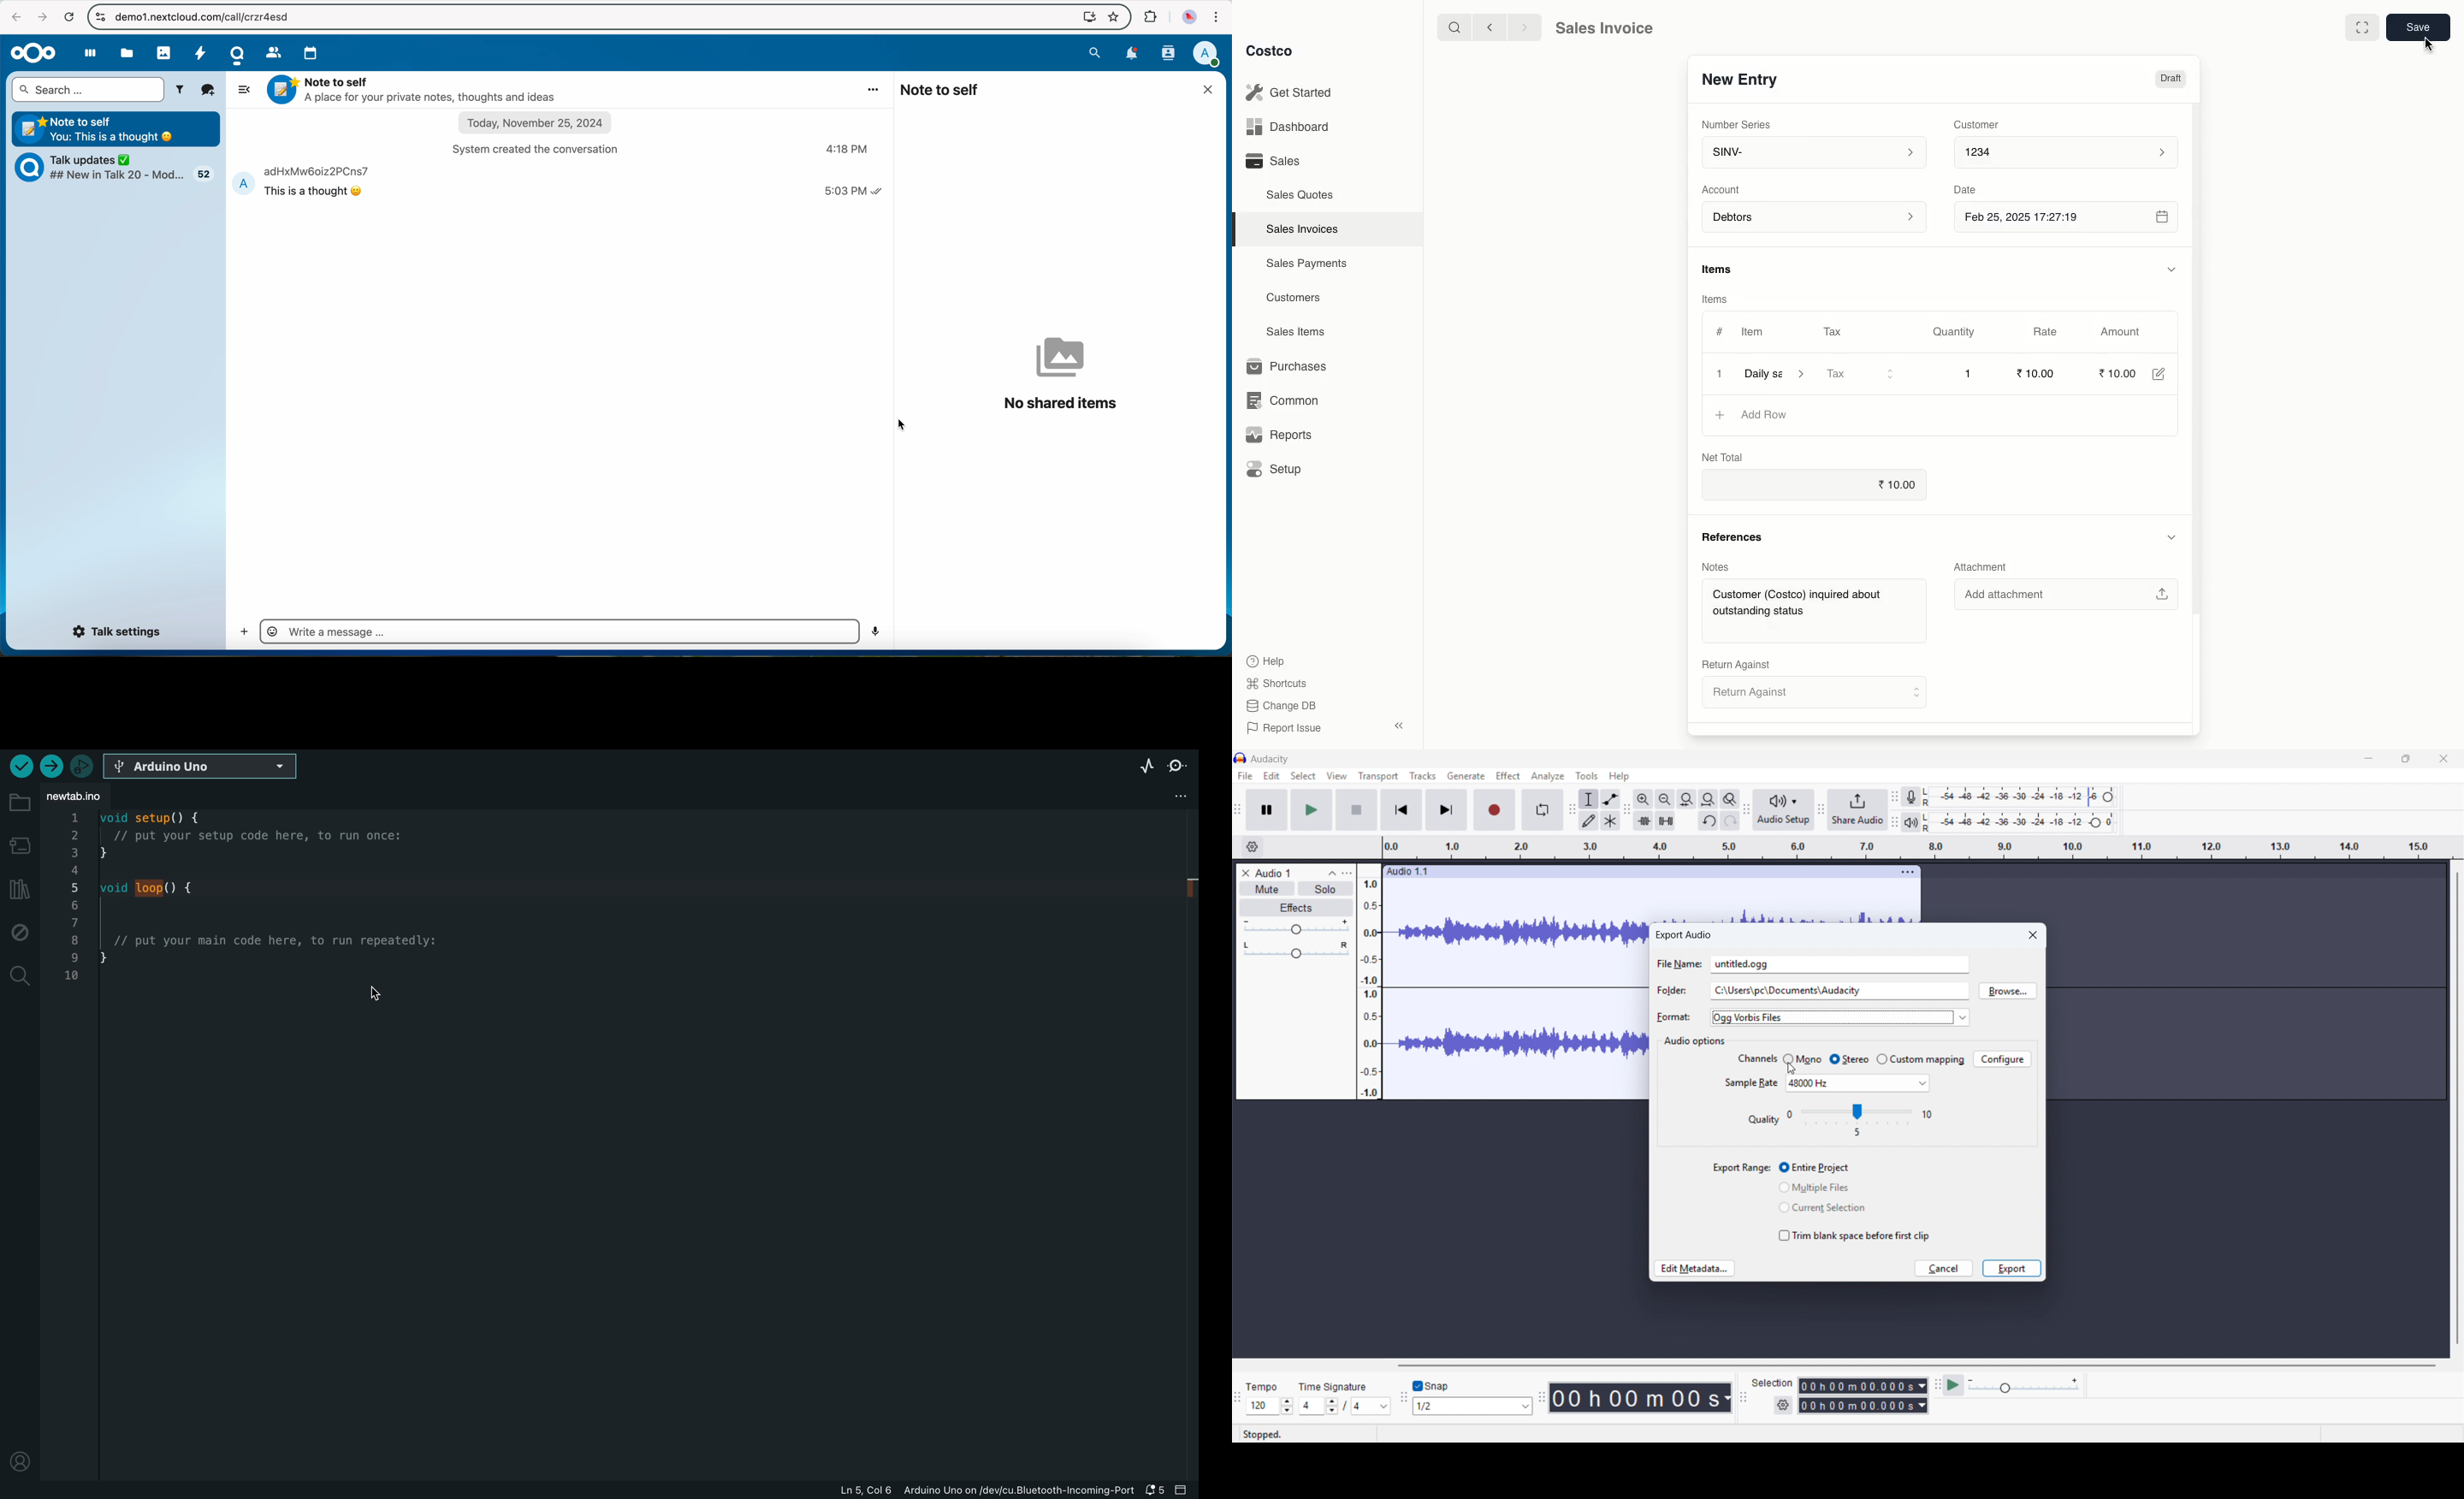  I want to click on controls, so click(99, 16).